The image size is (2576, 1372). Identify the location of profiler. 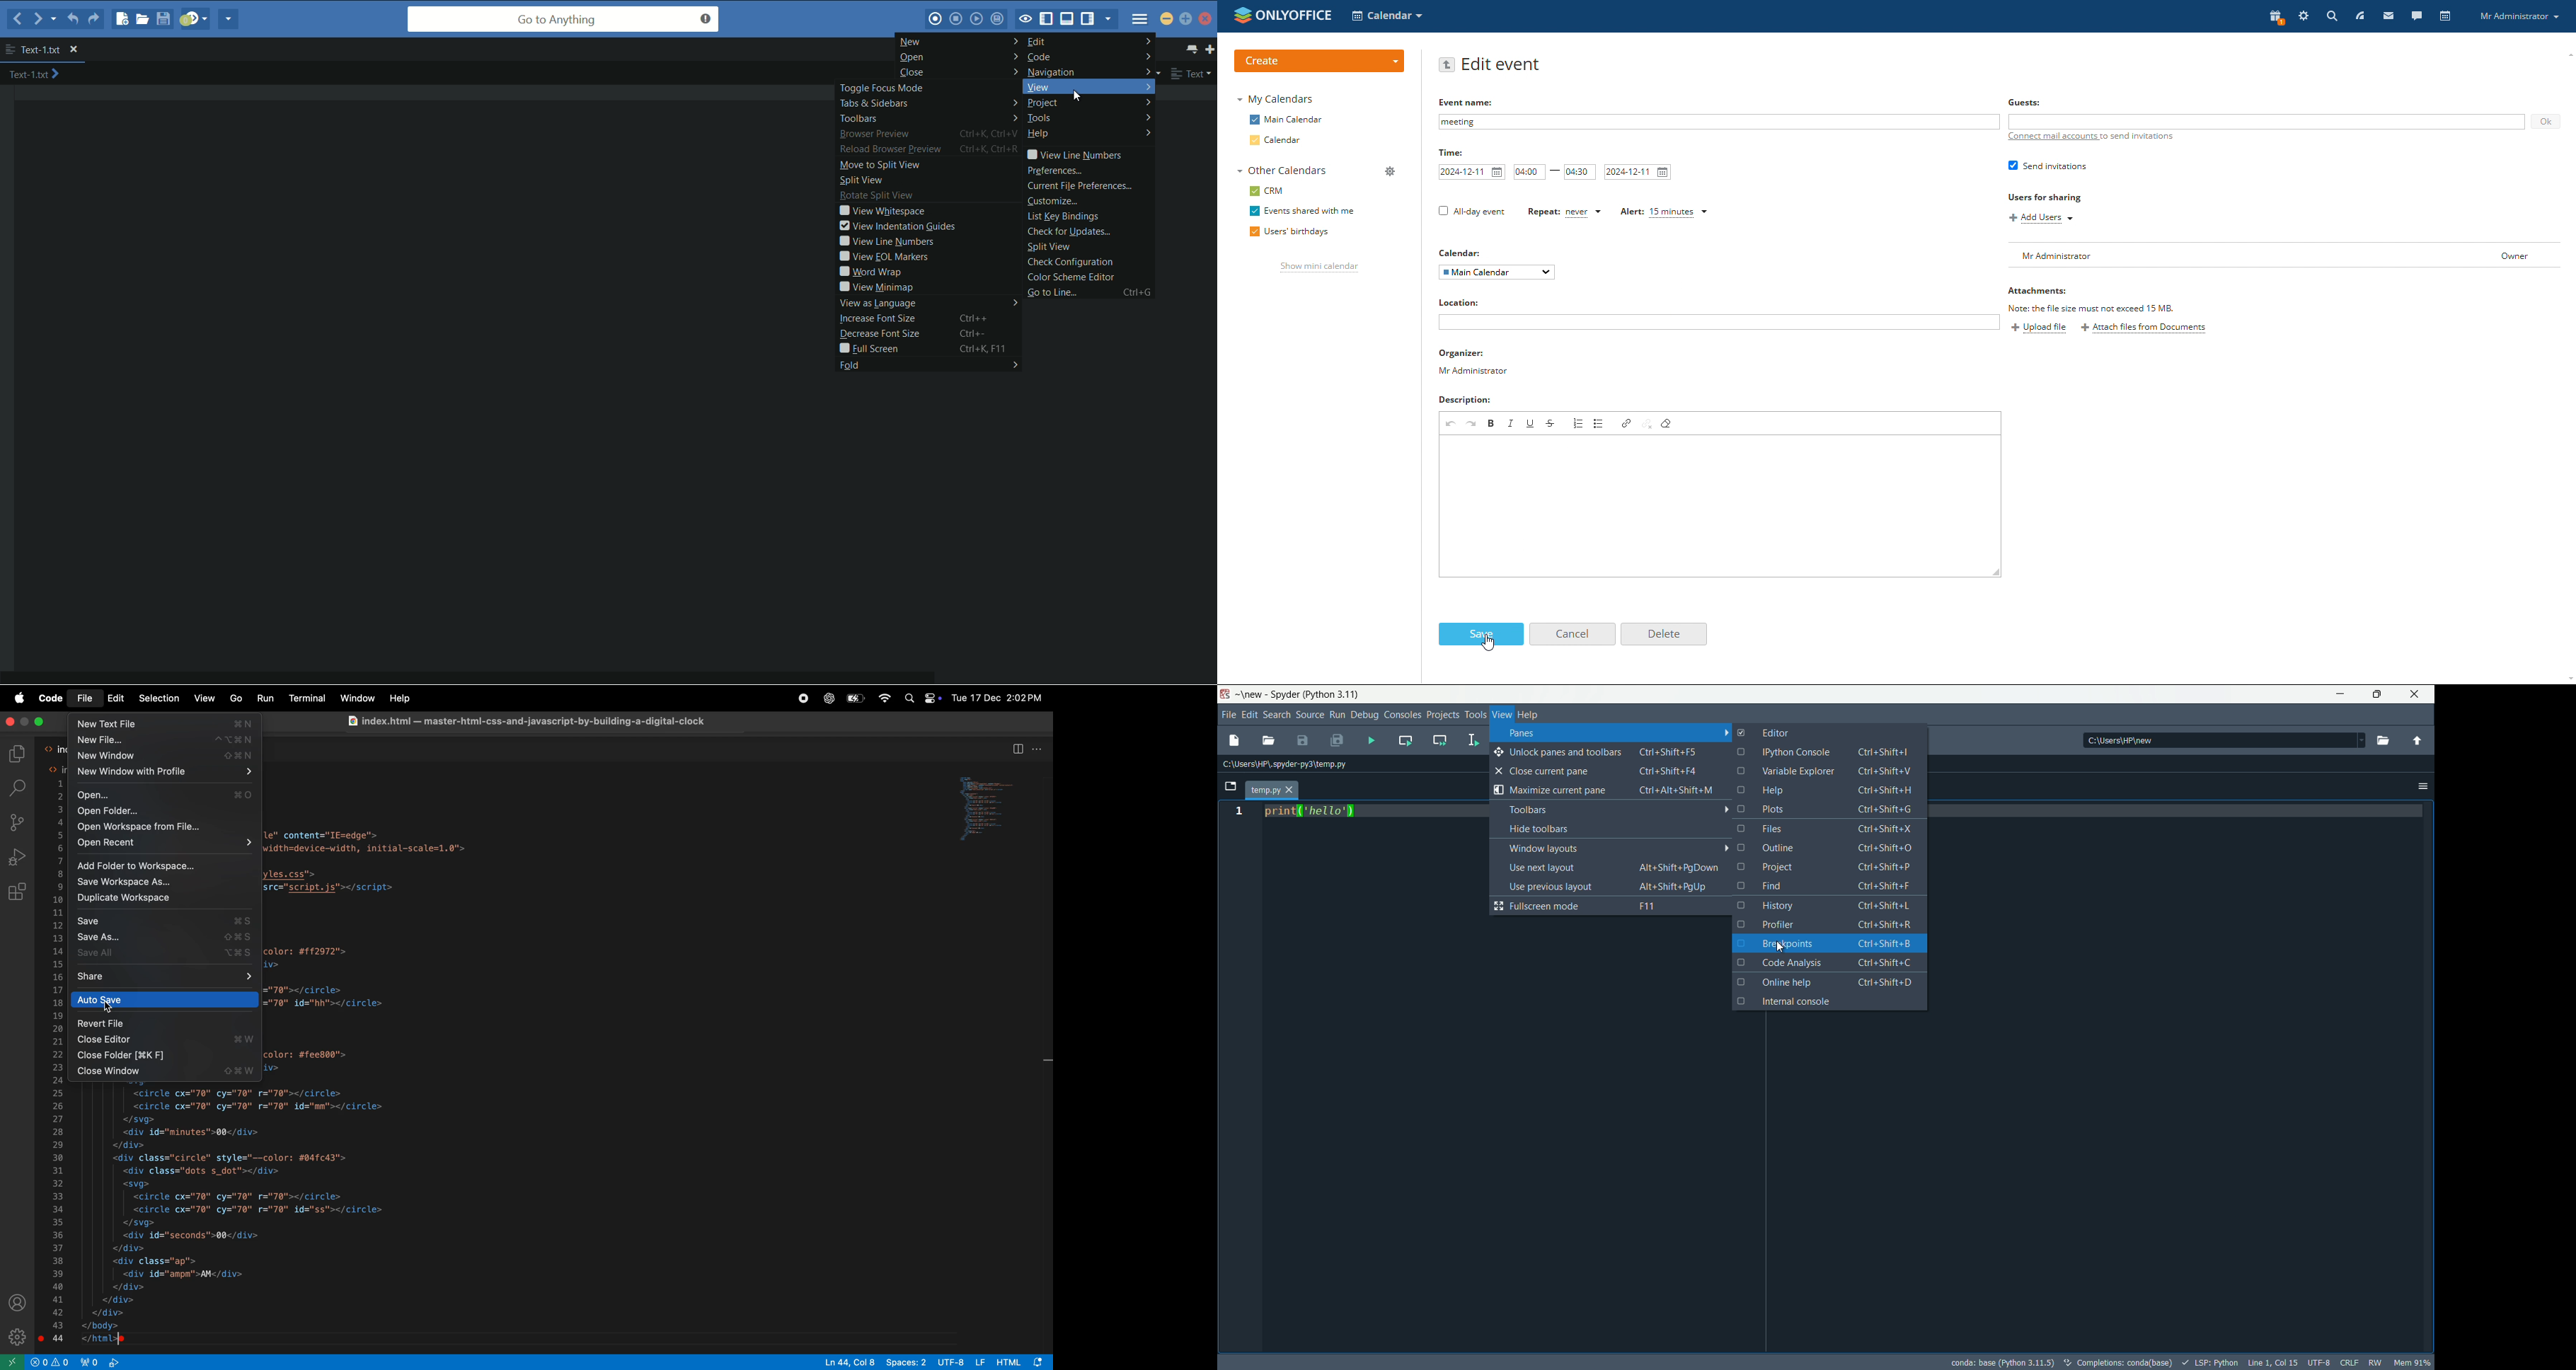
(1823, 924).